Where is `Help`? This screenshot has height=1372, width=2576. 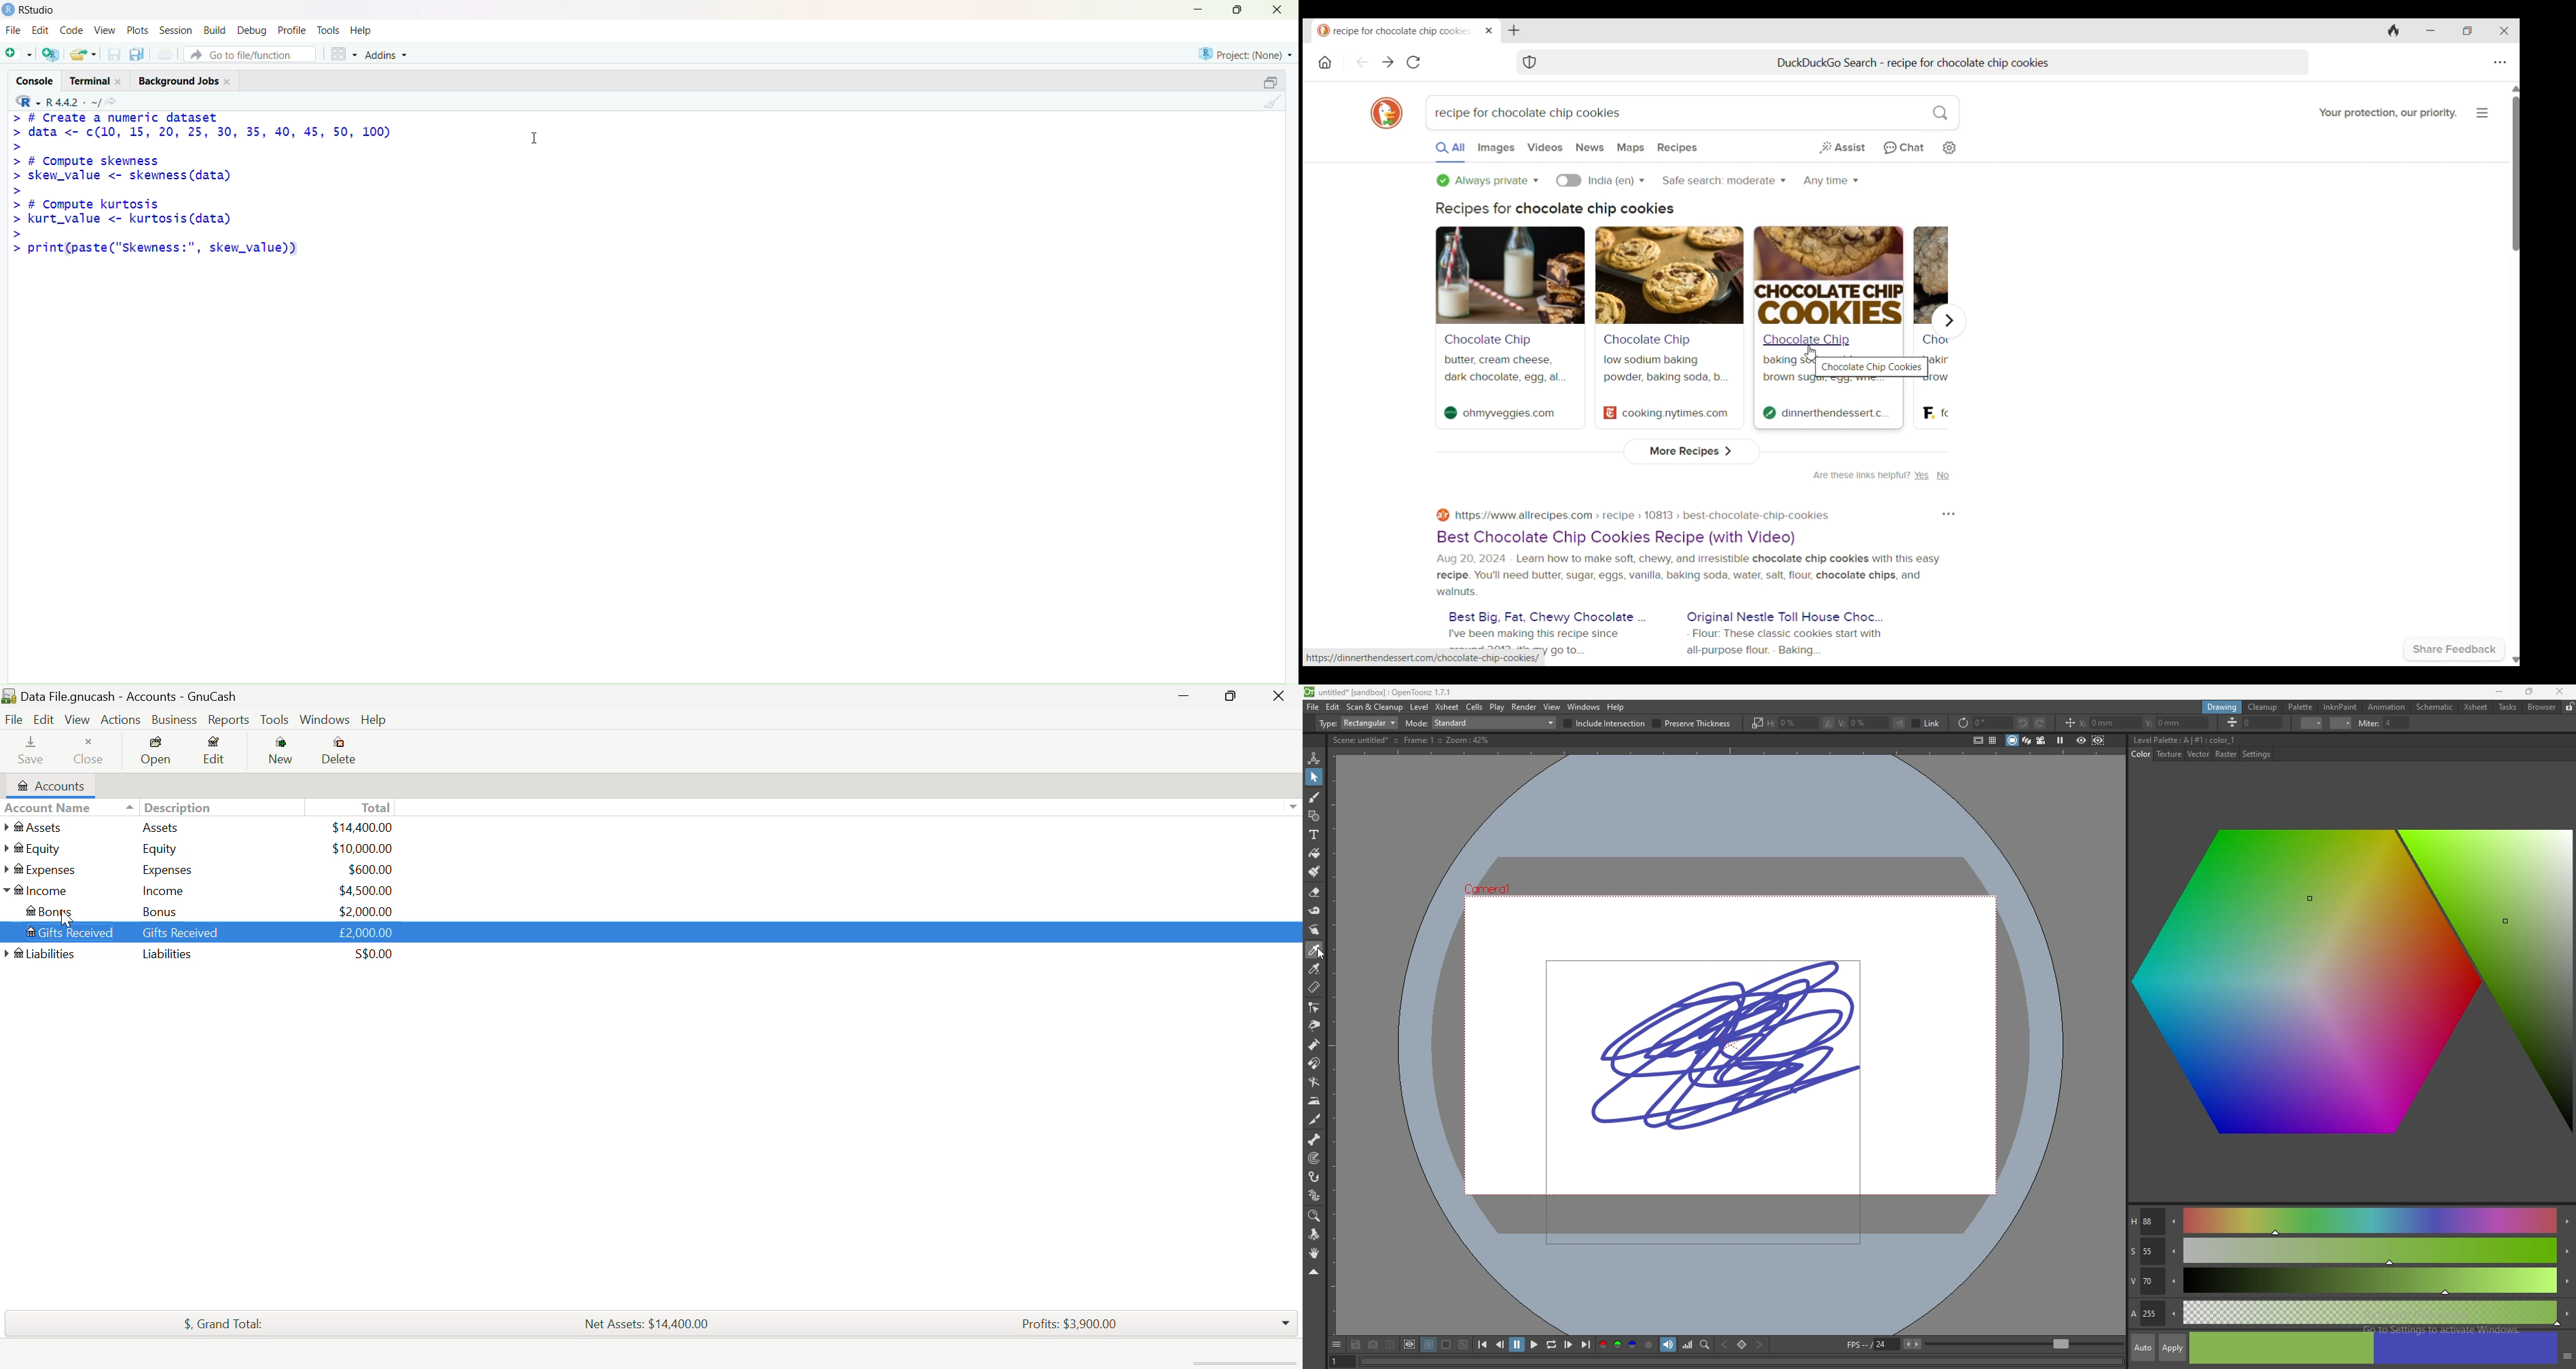
Help is located at coordinates (365, 29).